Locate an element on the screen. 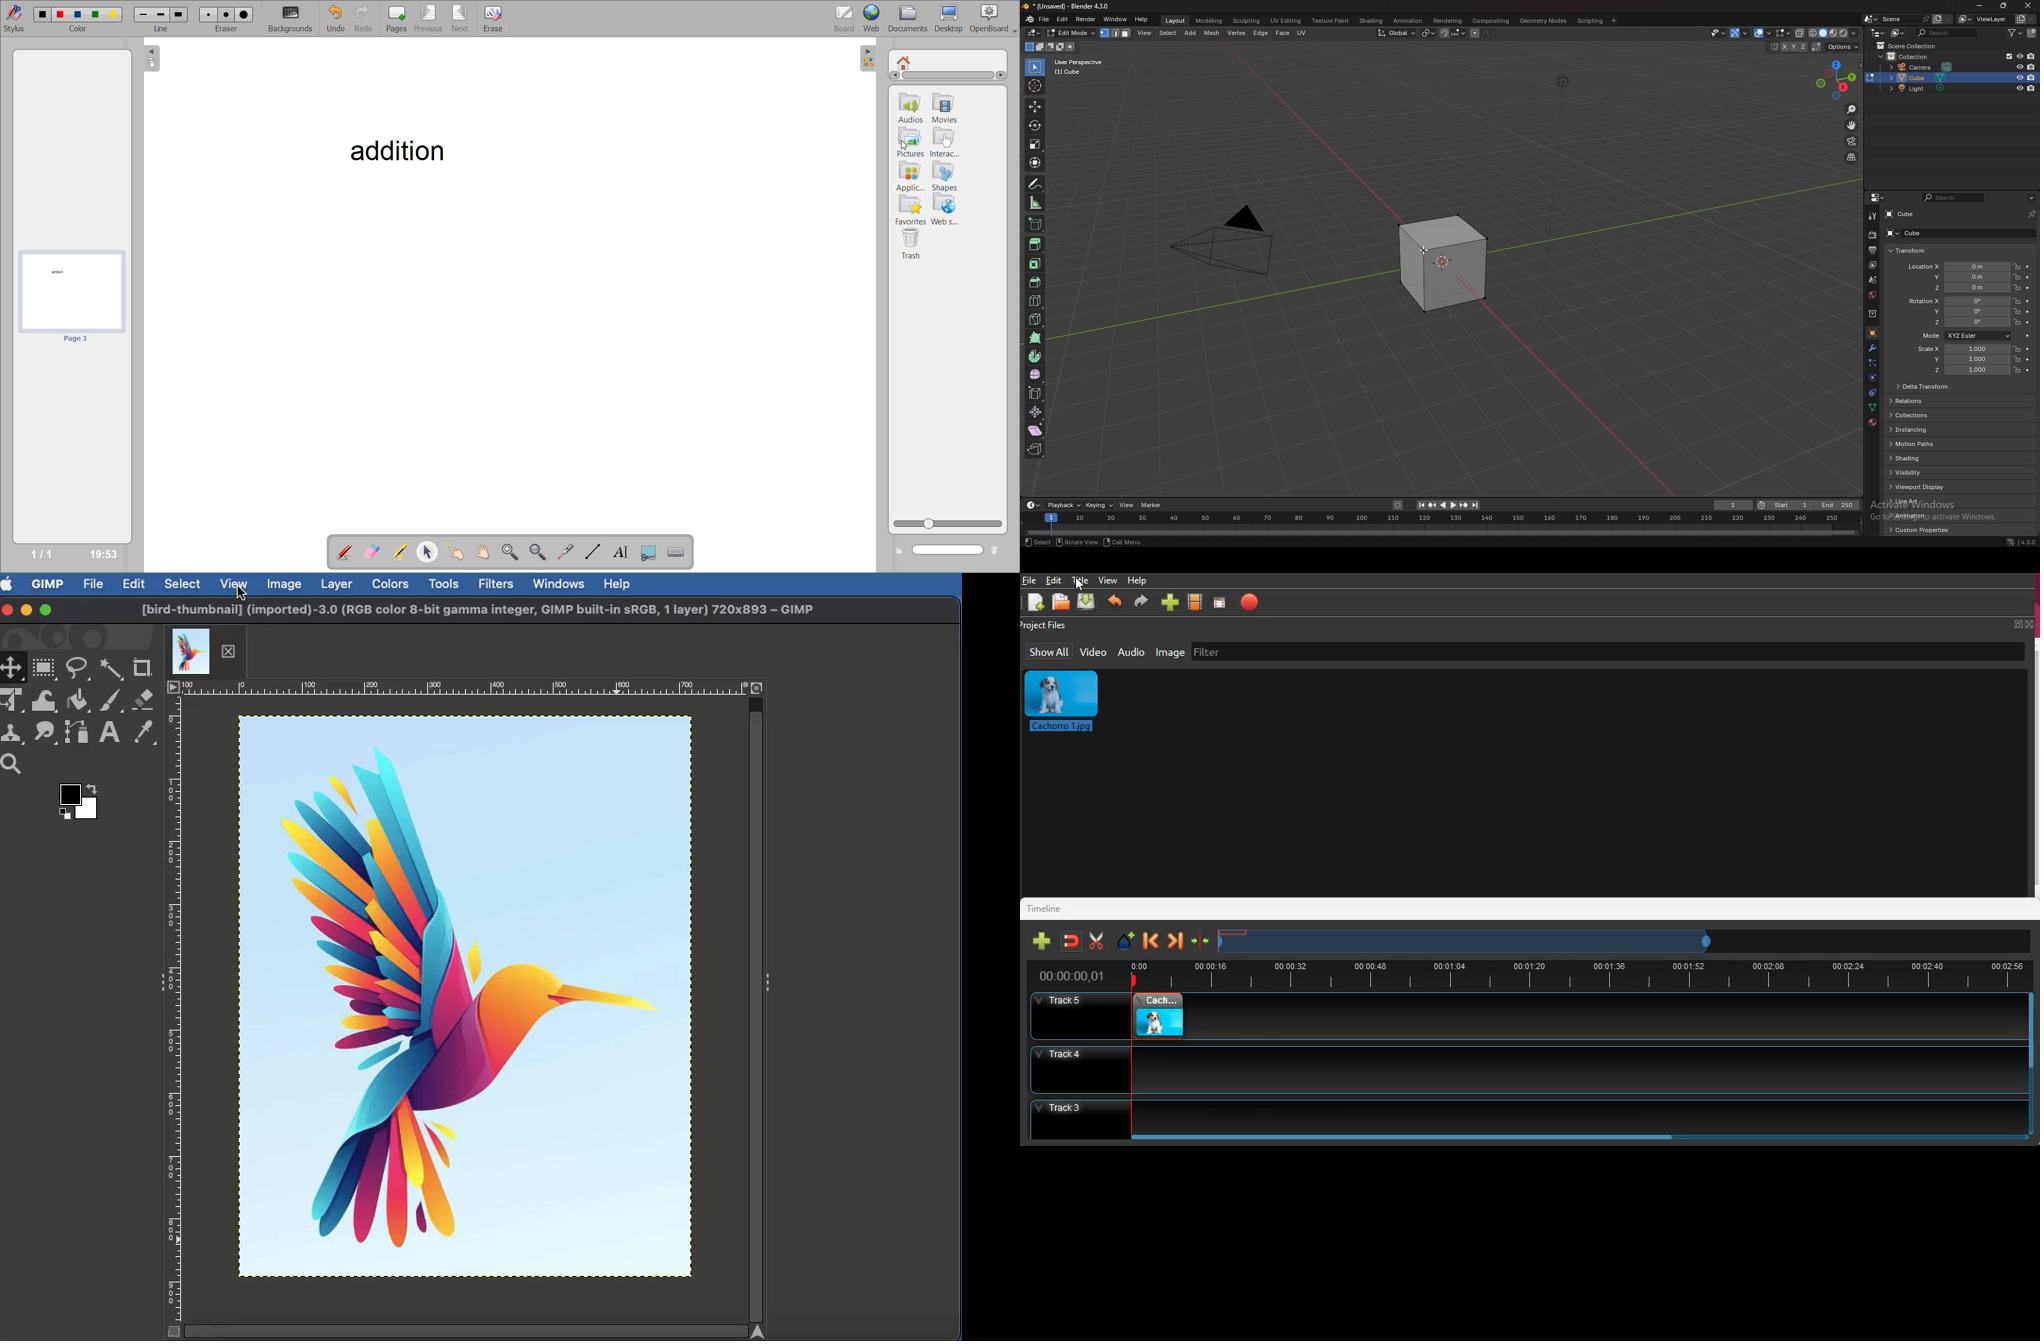  timeline is located at coordinates (1051, 908).